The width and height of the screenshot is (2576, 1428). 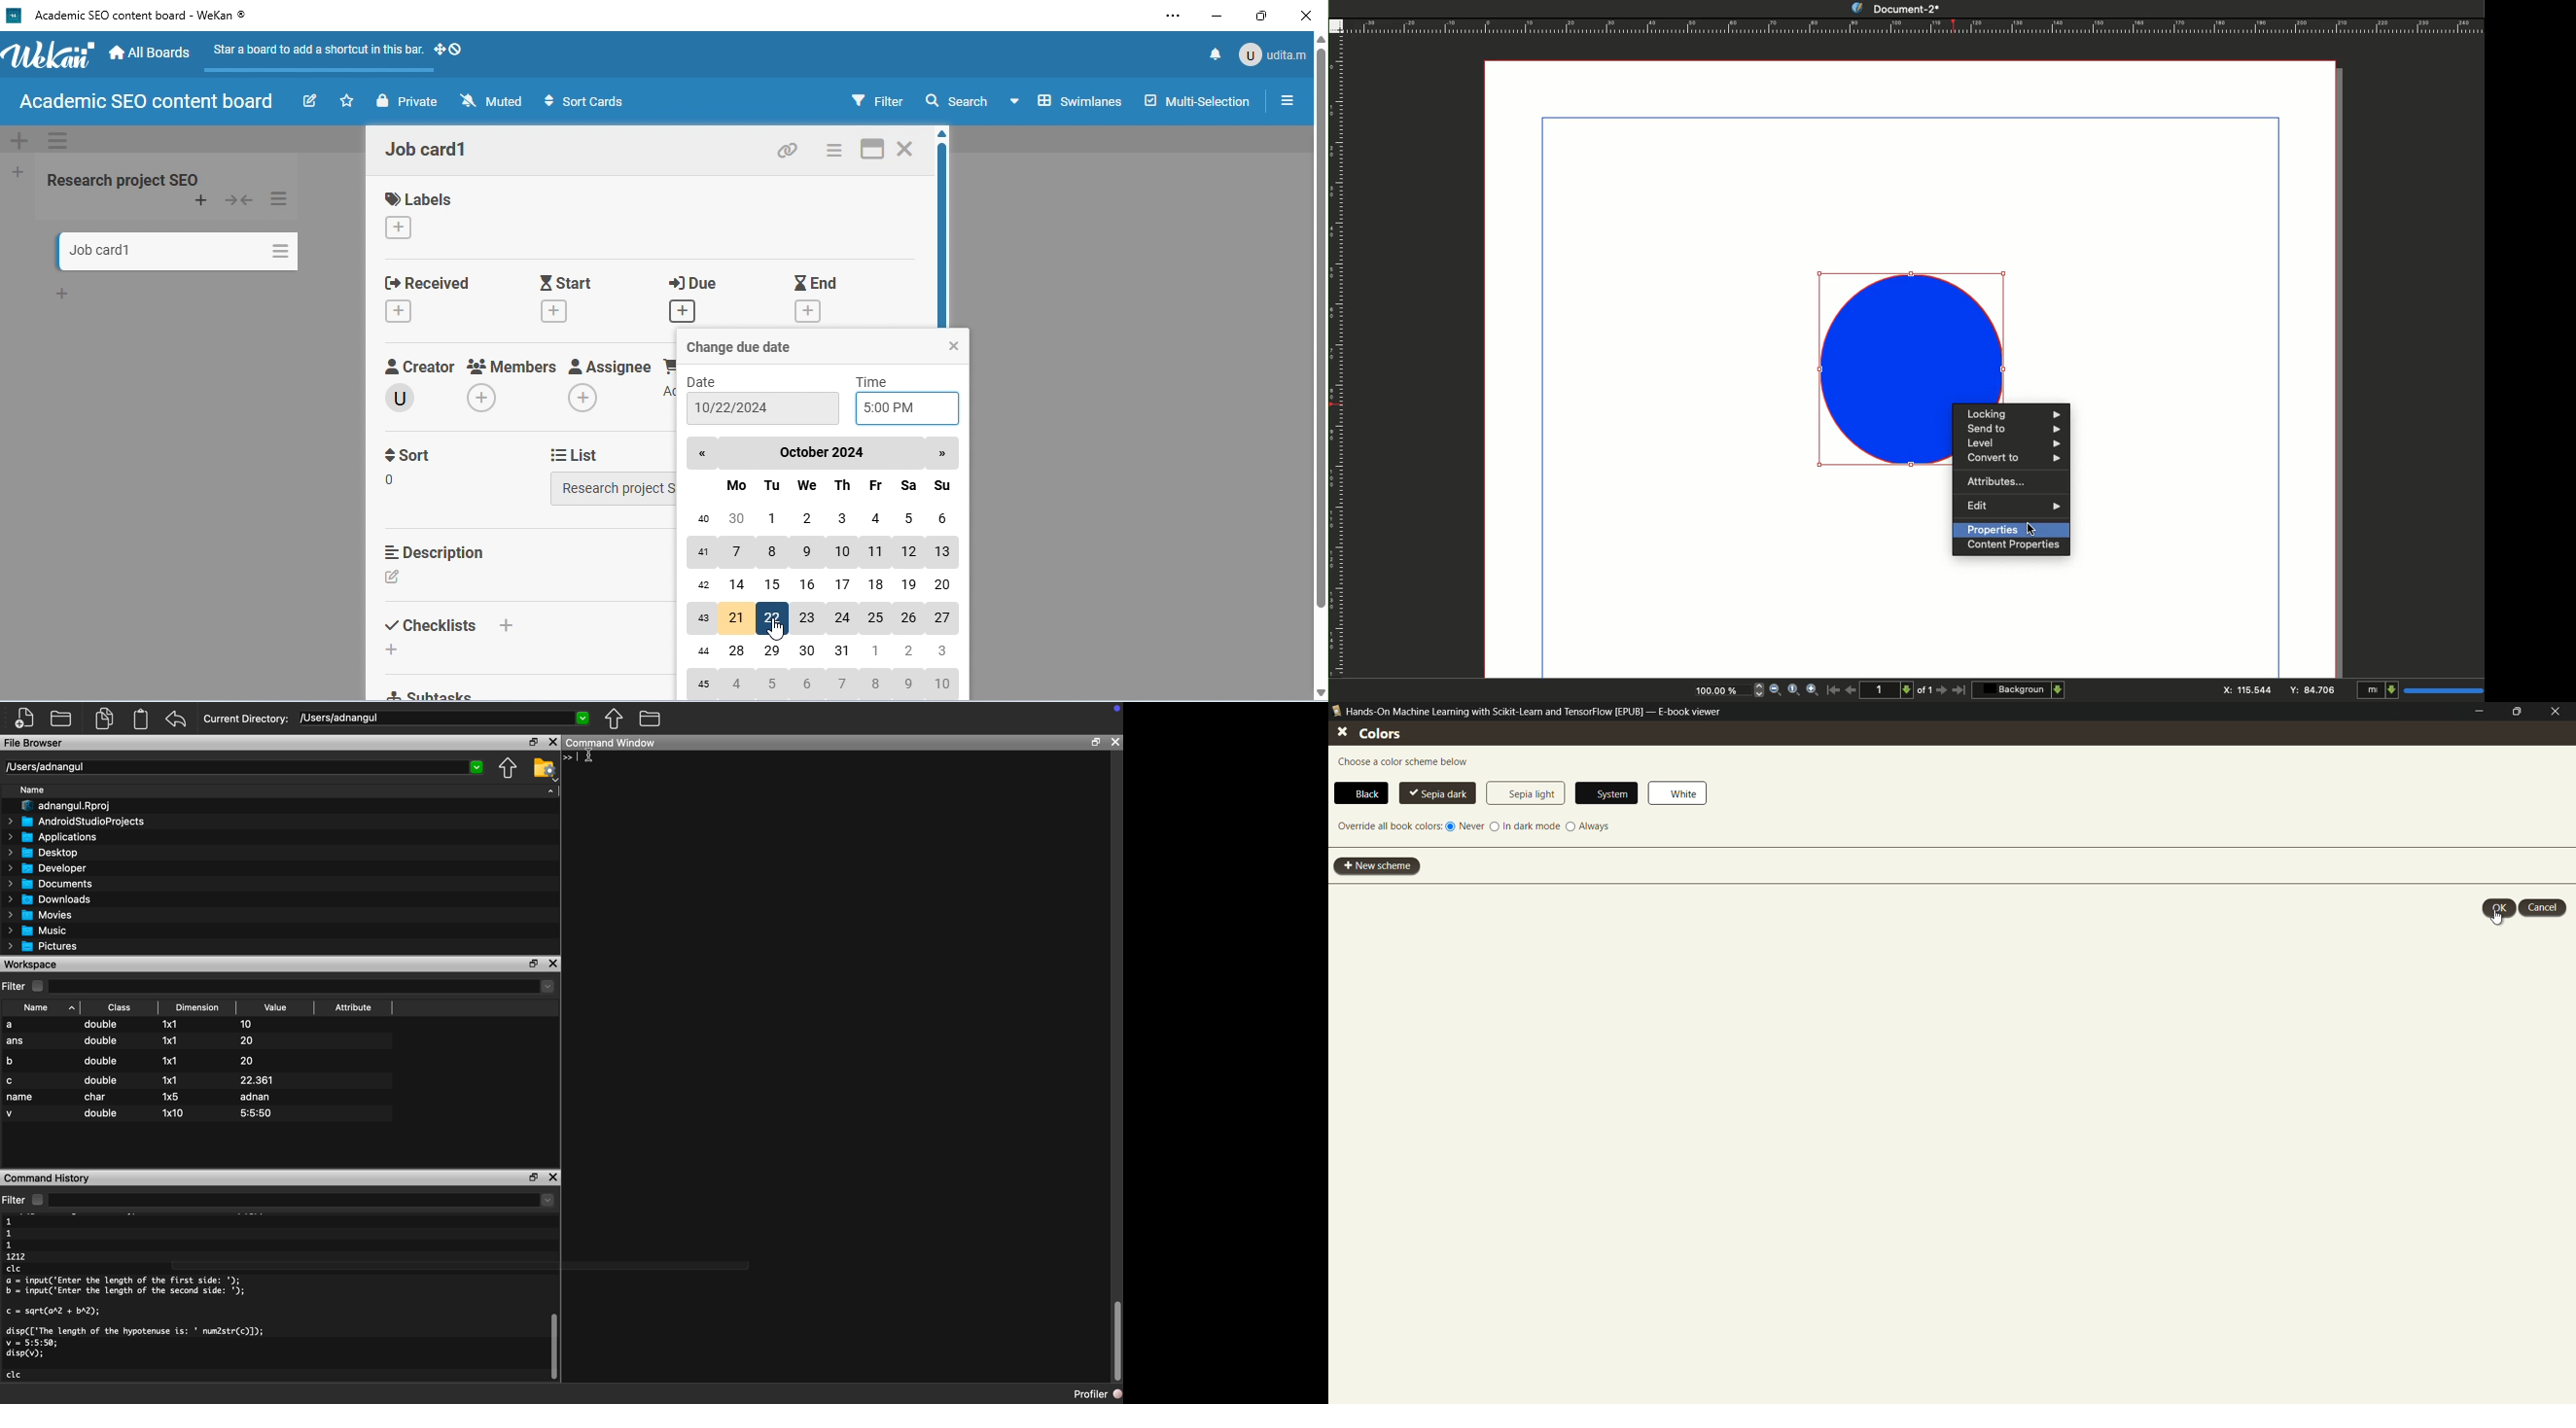 What do you see at coordinates (349, 101) in the screenshot?
I see `star a board` at bounding box center [349, 101].